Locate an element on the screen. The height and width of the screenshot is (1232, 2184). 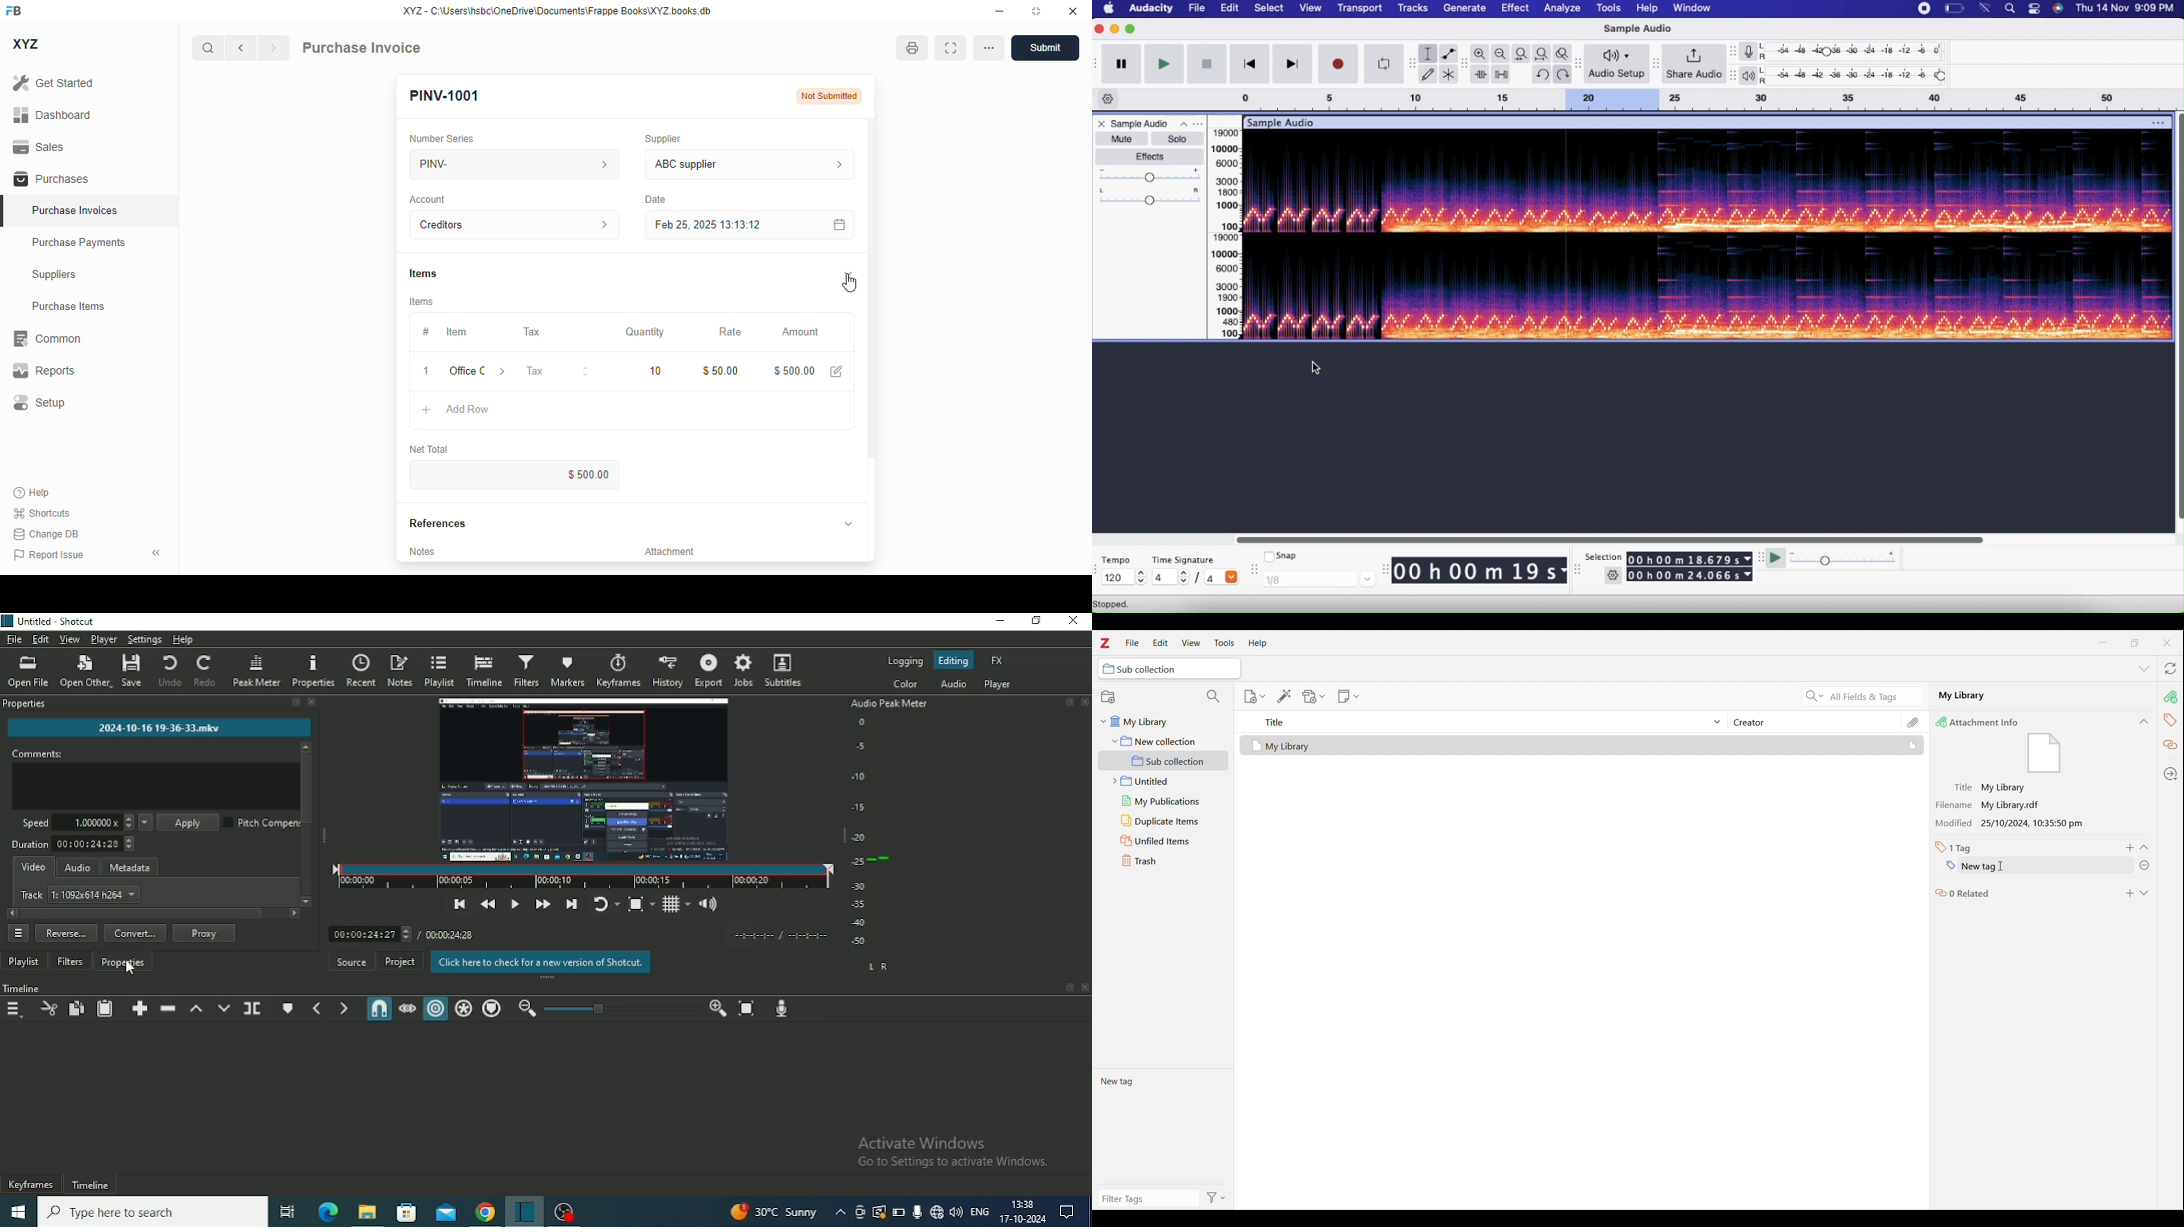
add row is located at coordinates (467, 409).